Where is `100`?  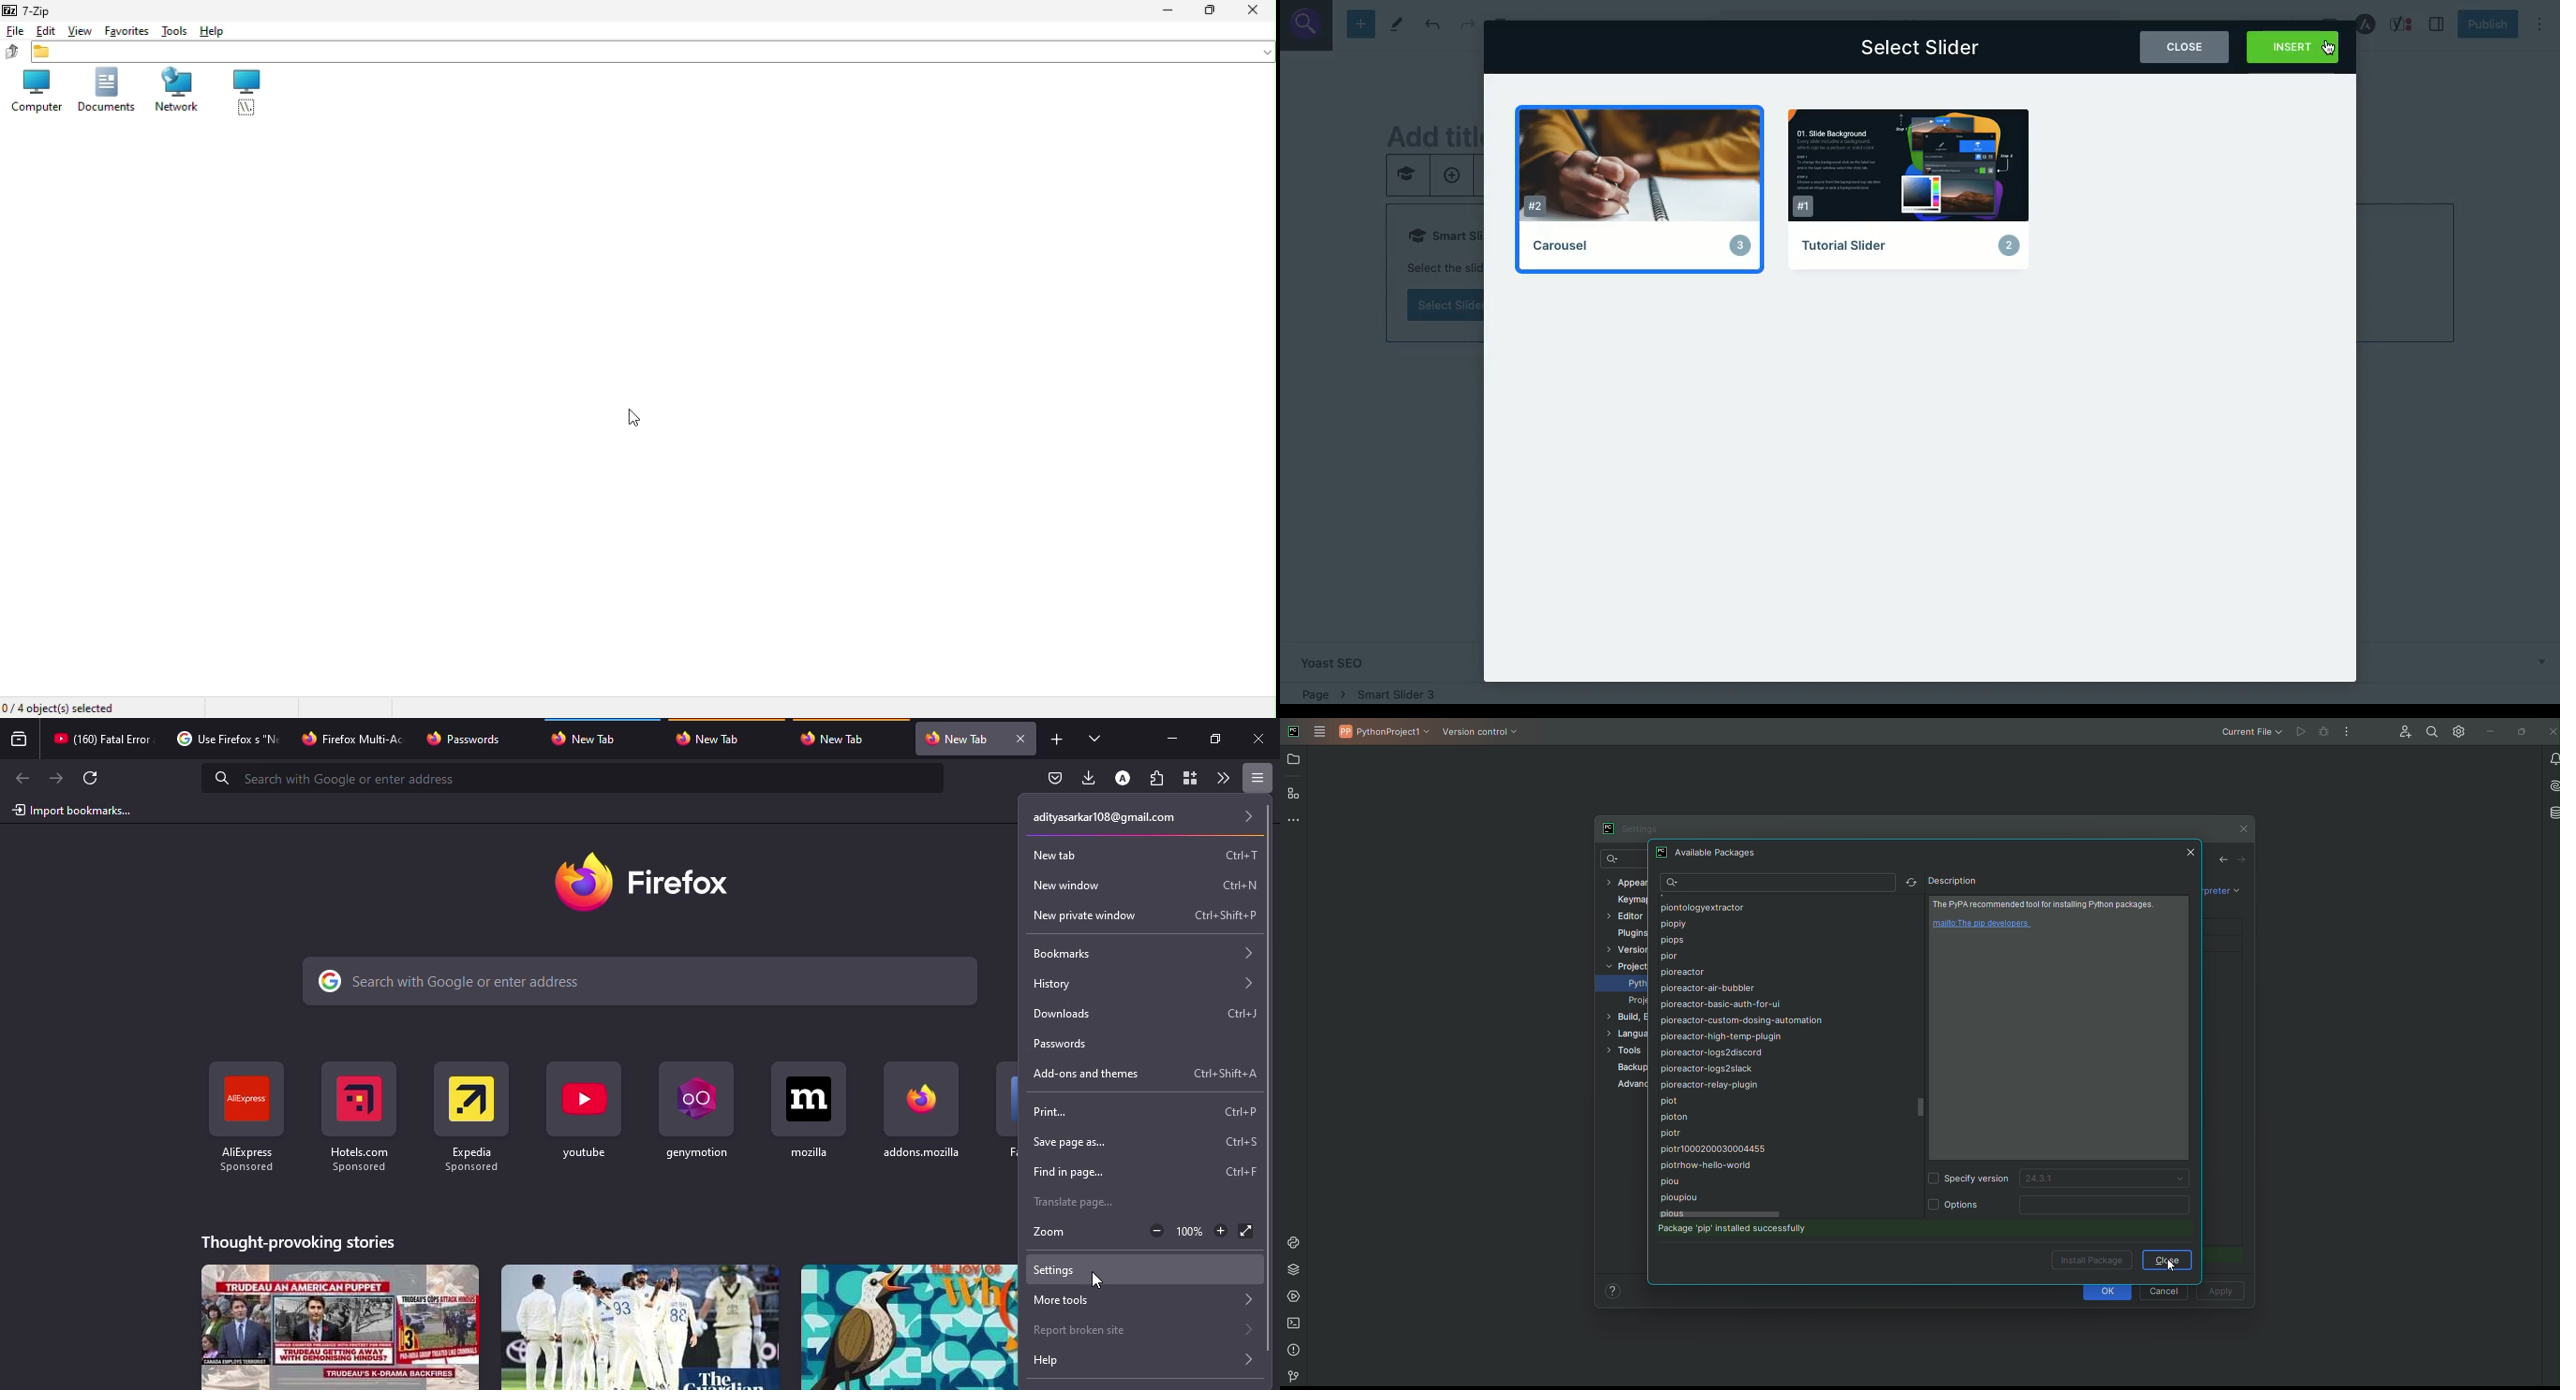
100 is located at coordinates (1190, 1232).